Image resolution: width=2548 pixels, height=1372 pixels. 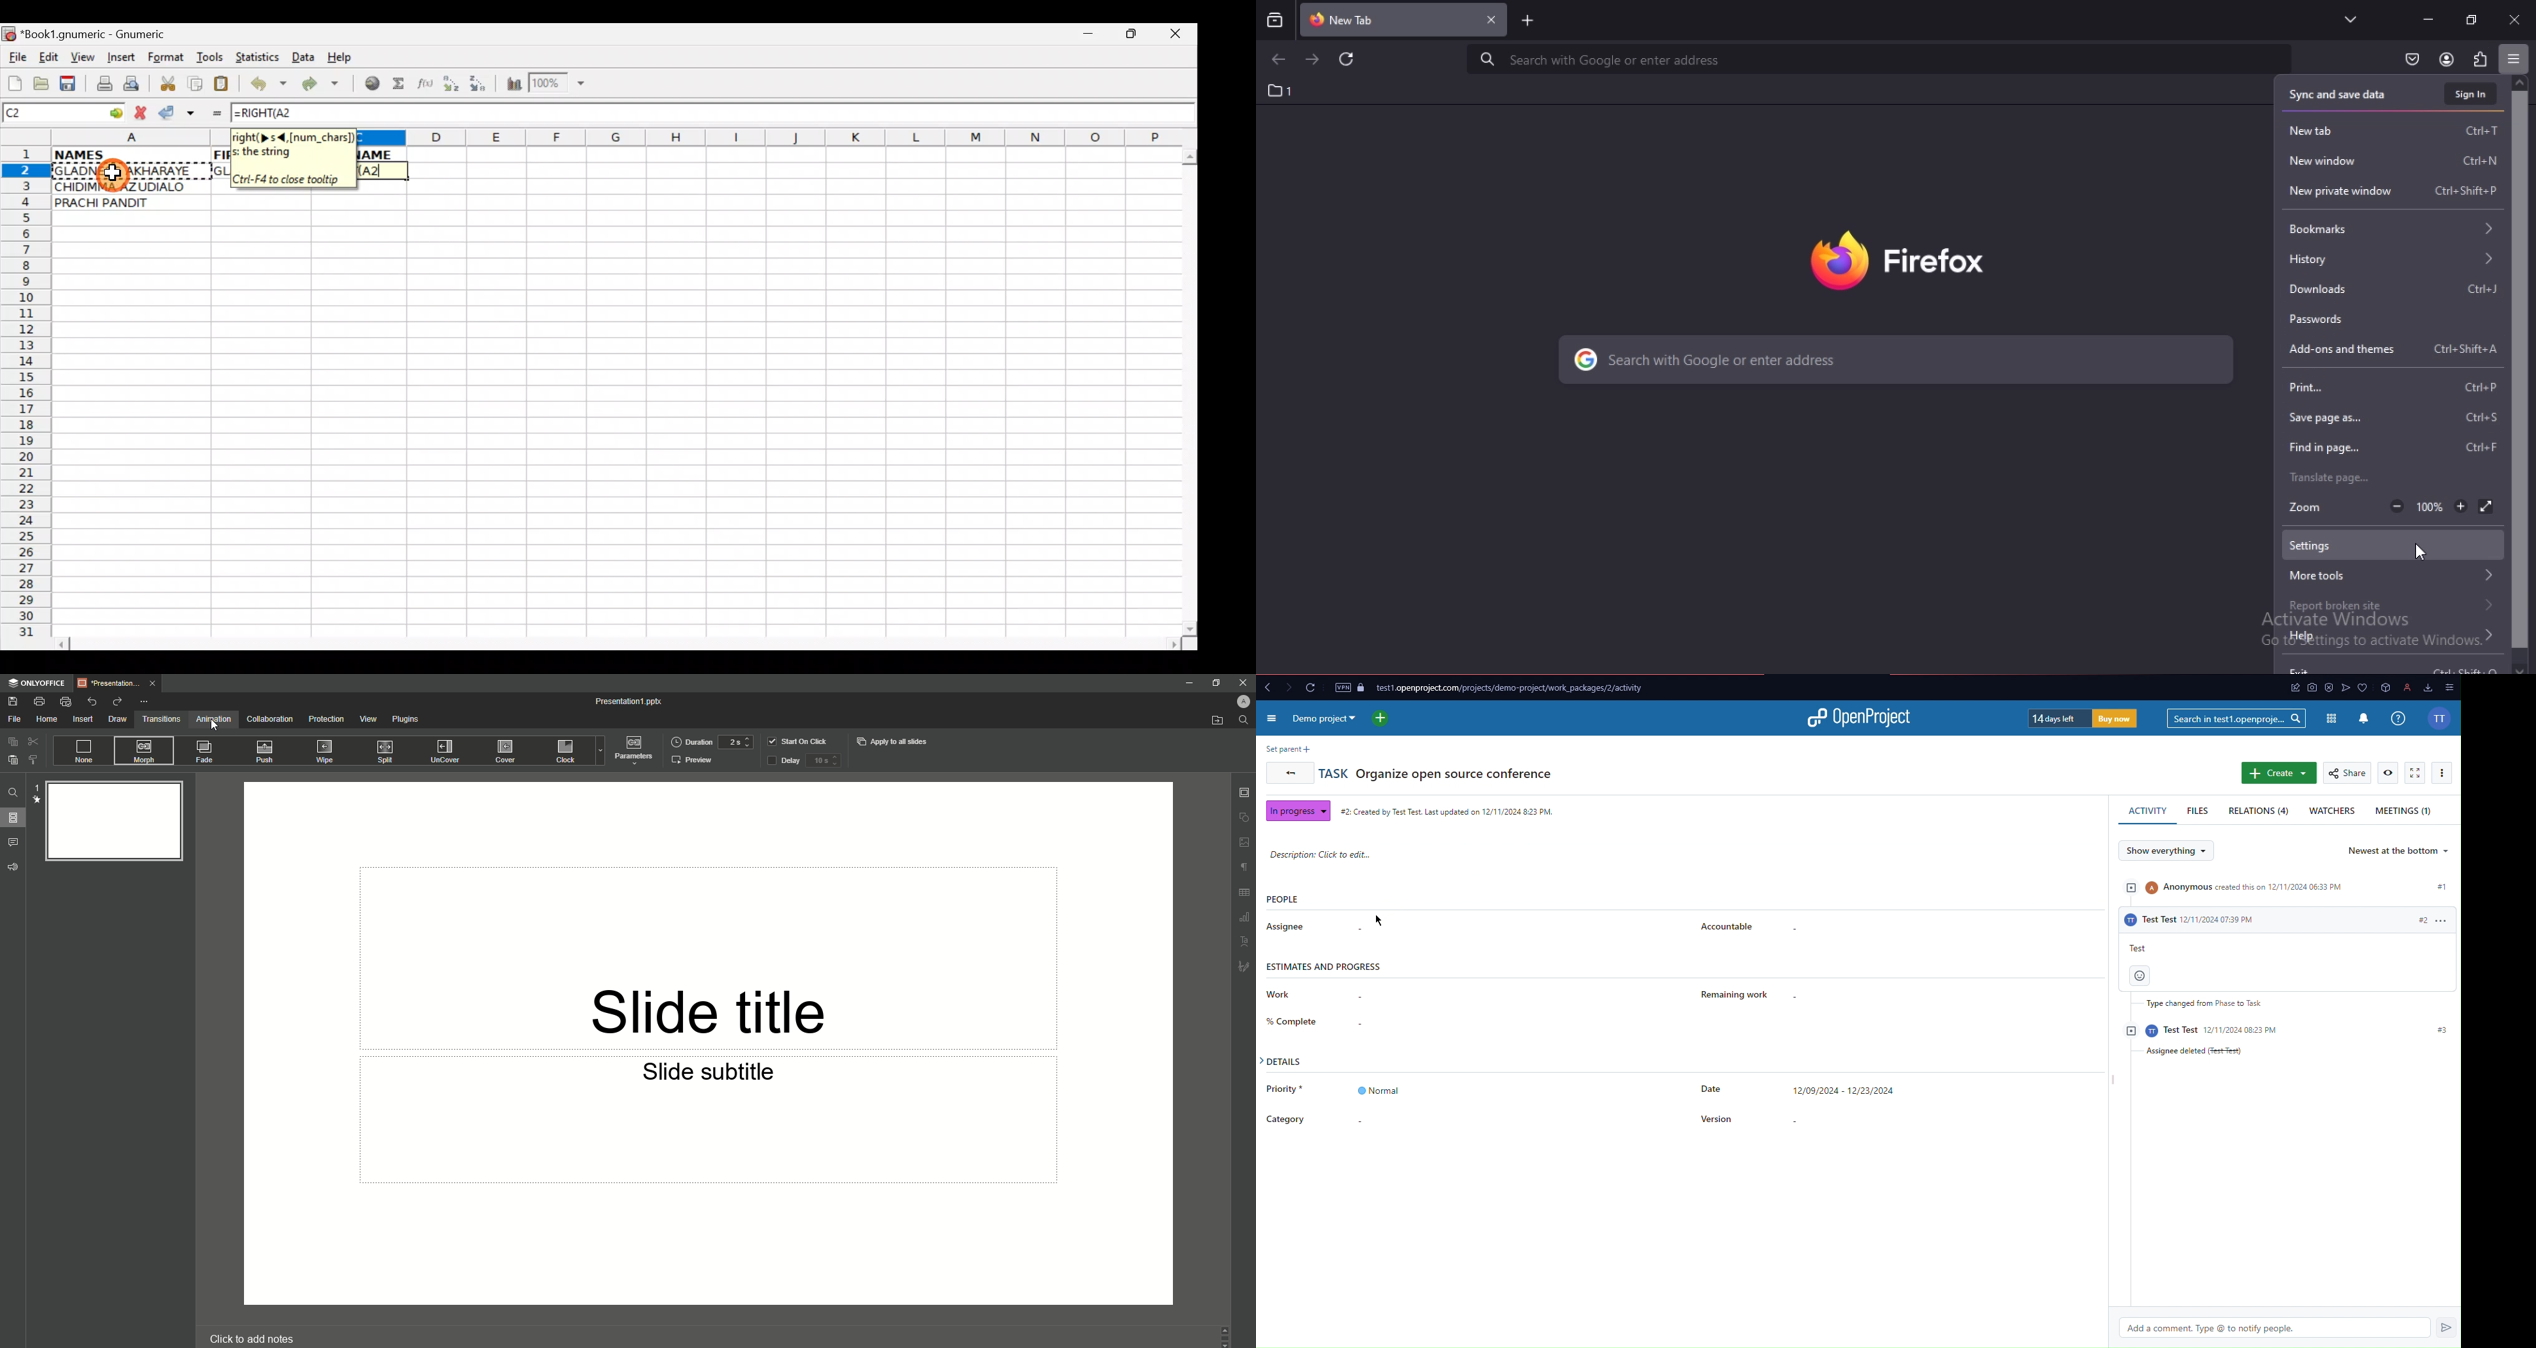 I want to click on Profile, so click(x=1243, y=701).